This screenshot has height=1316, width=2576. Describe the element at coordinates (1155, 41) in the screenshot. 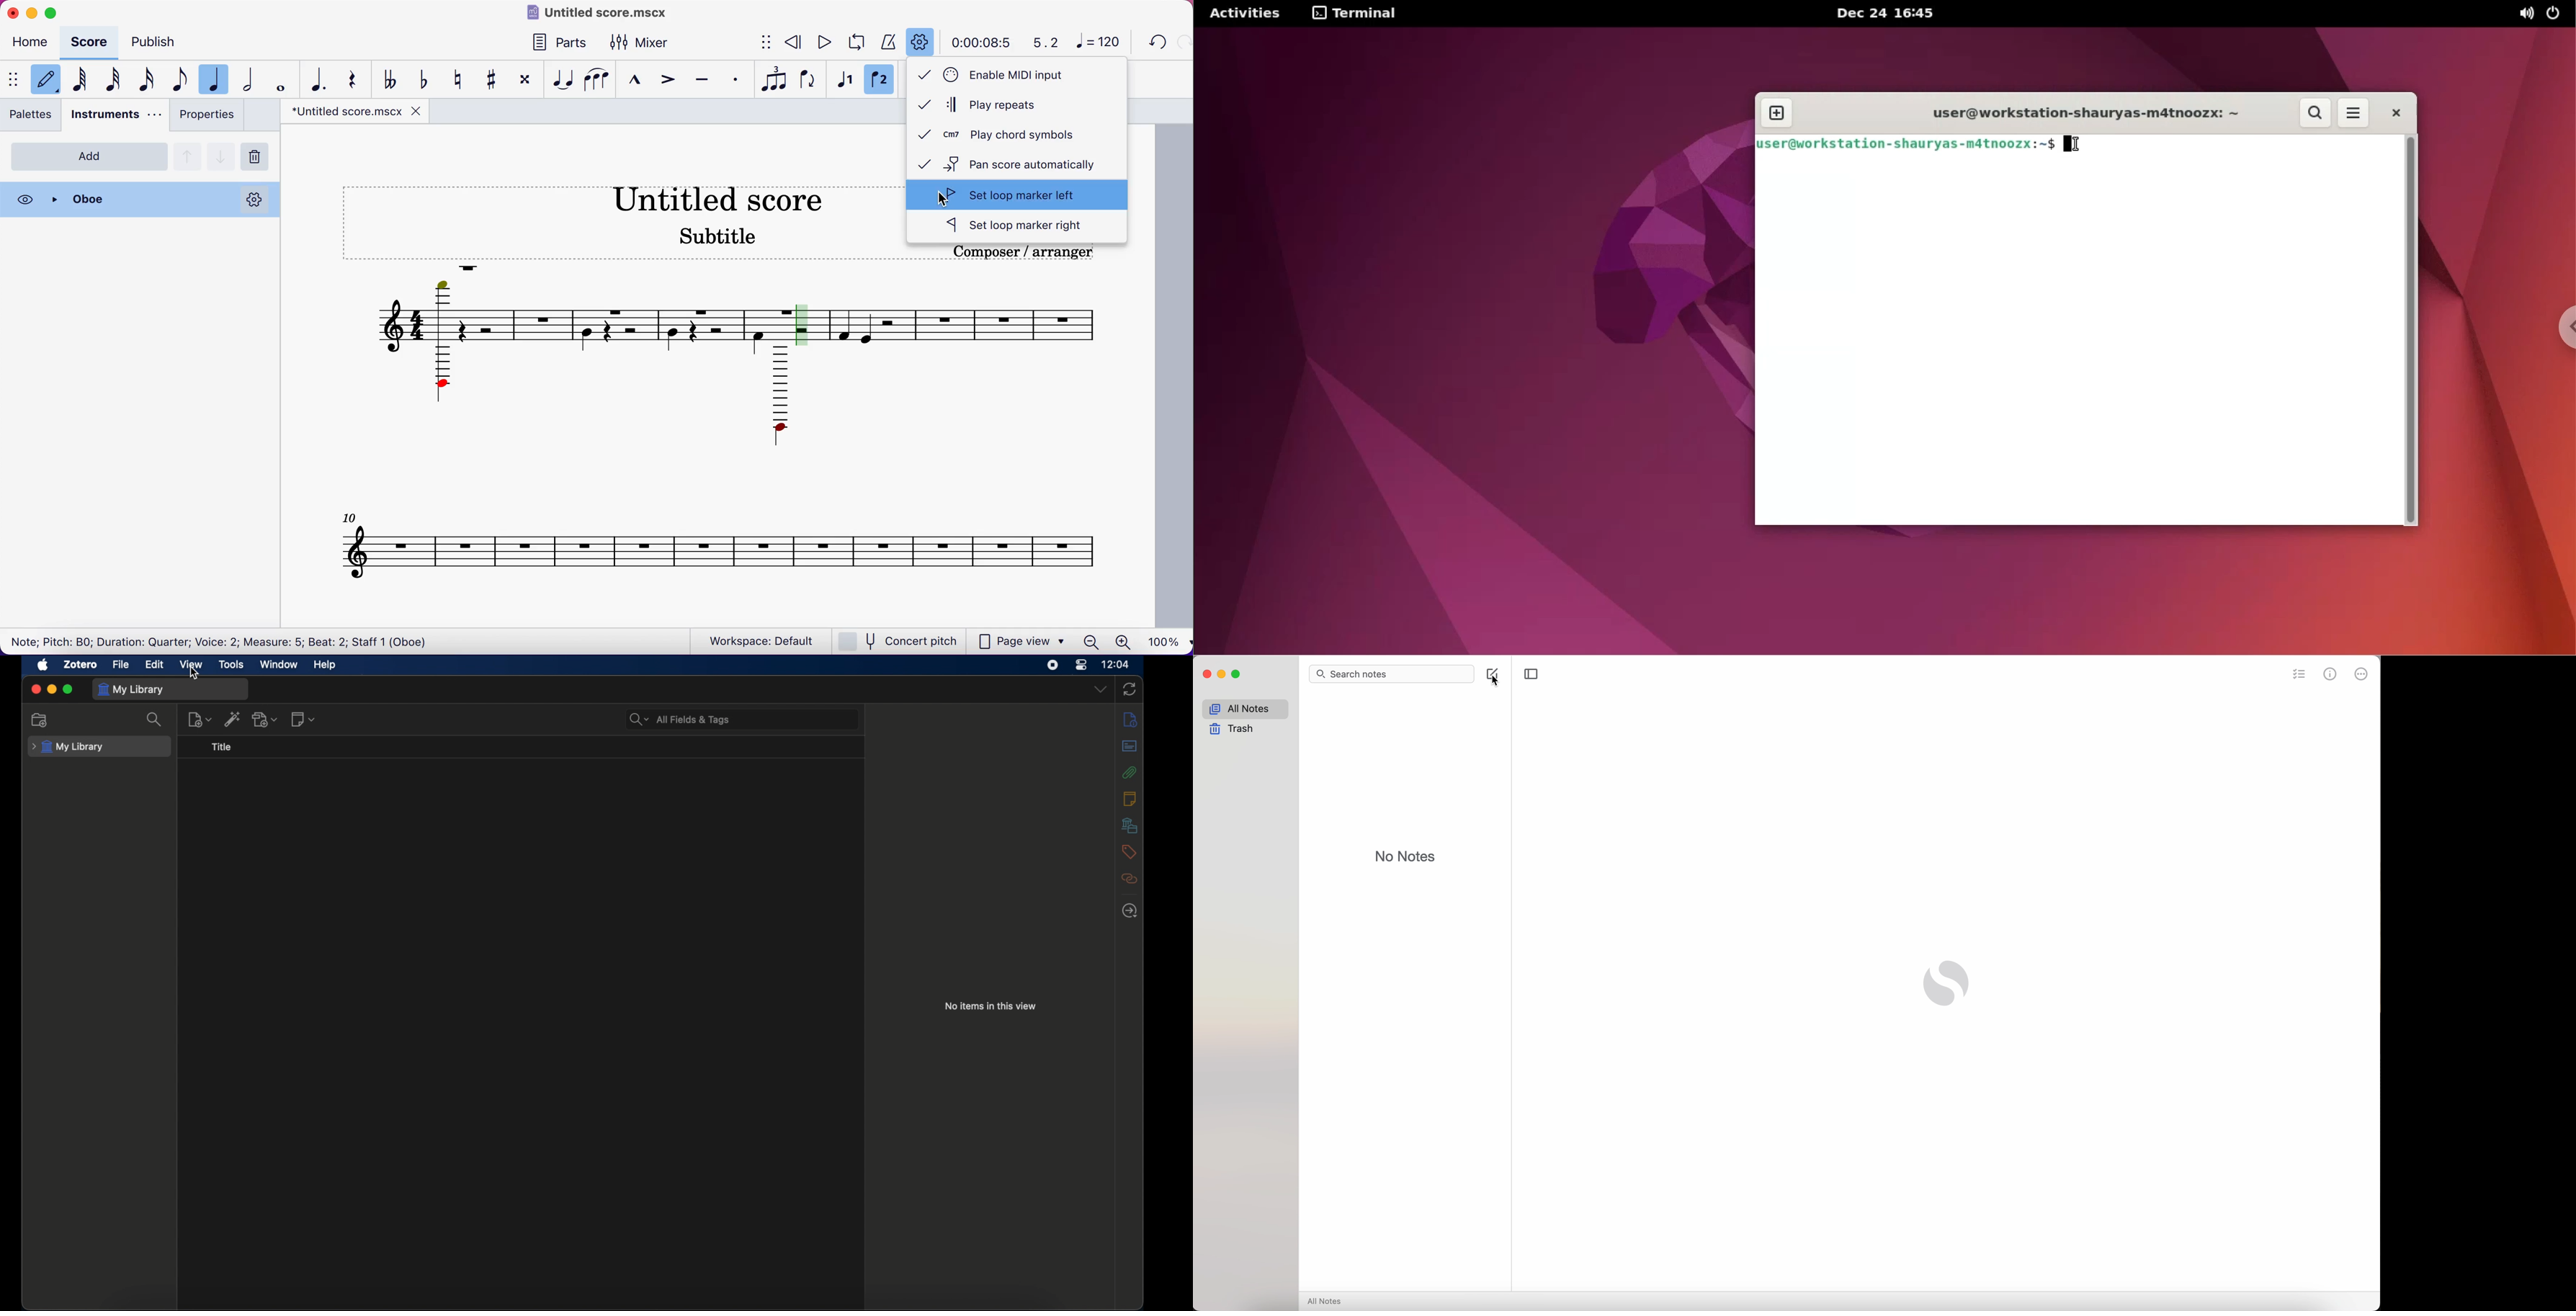

I see `undo` at that location.